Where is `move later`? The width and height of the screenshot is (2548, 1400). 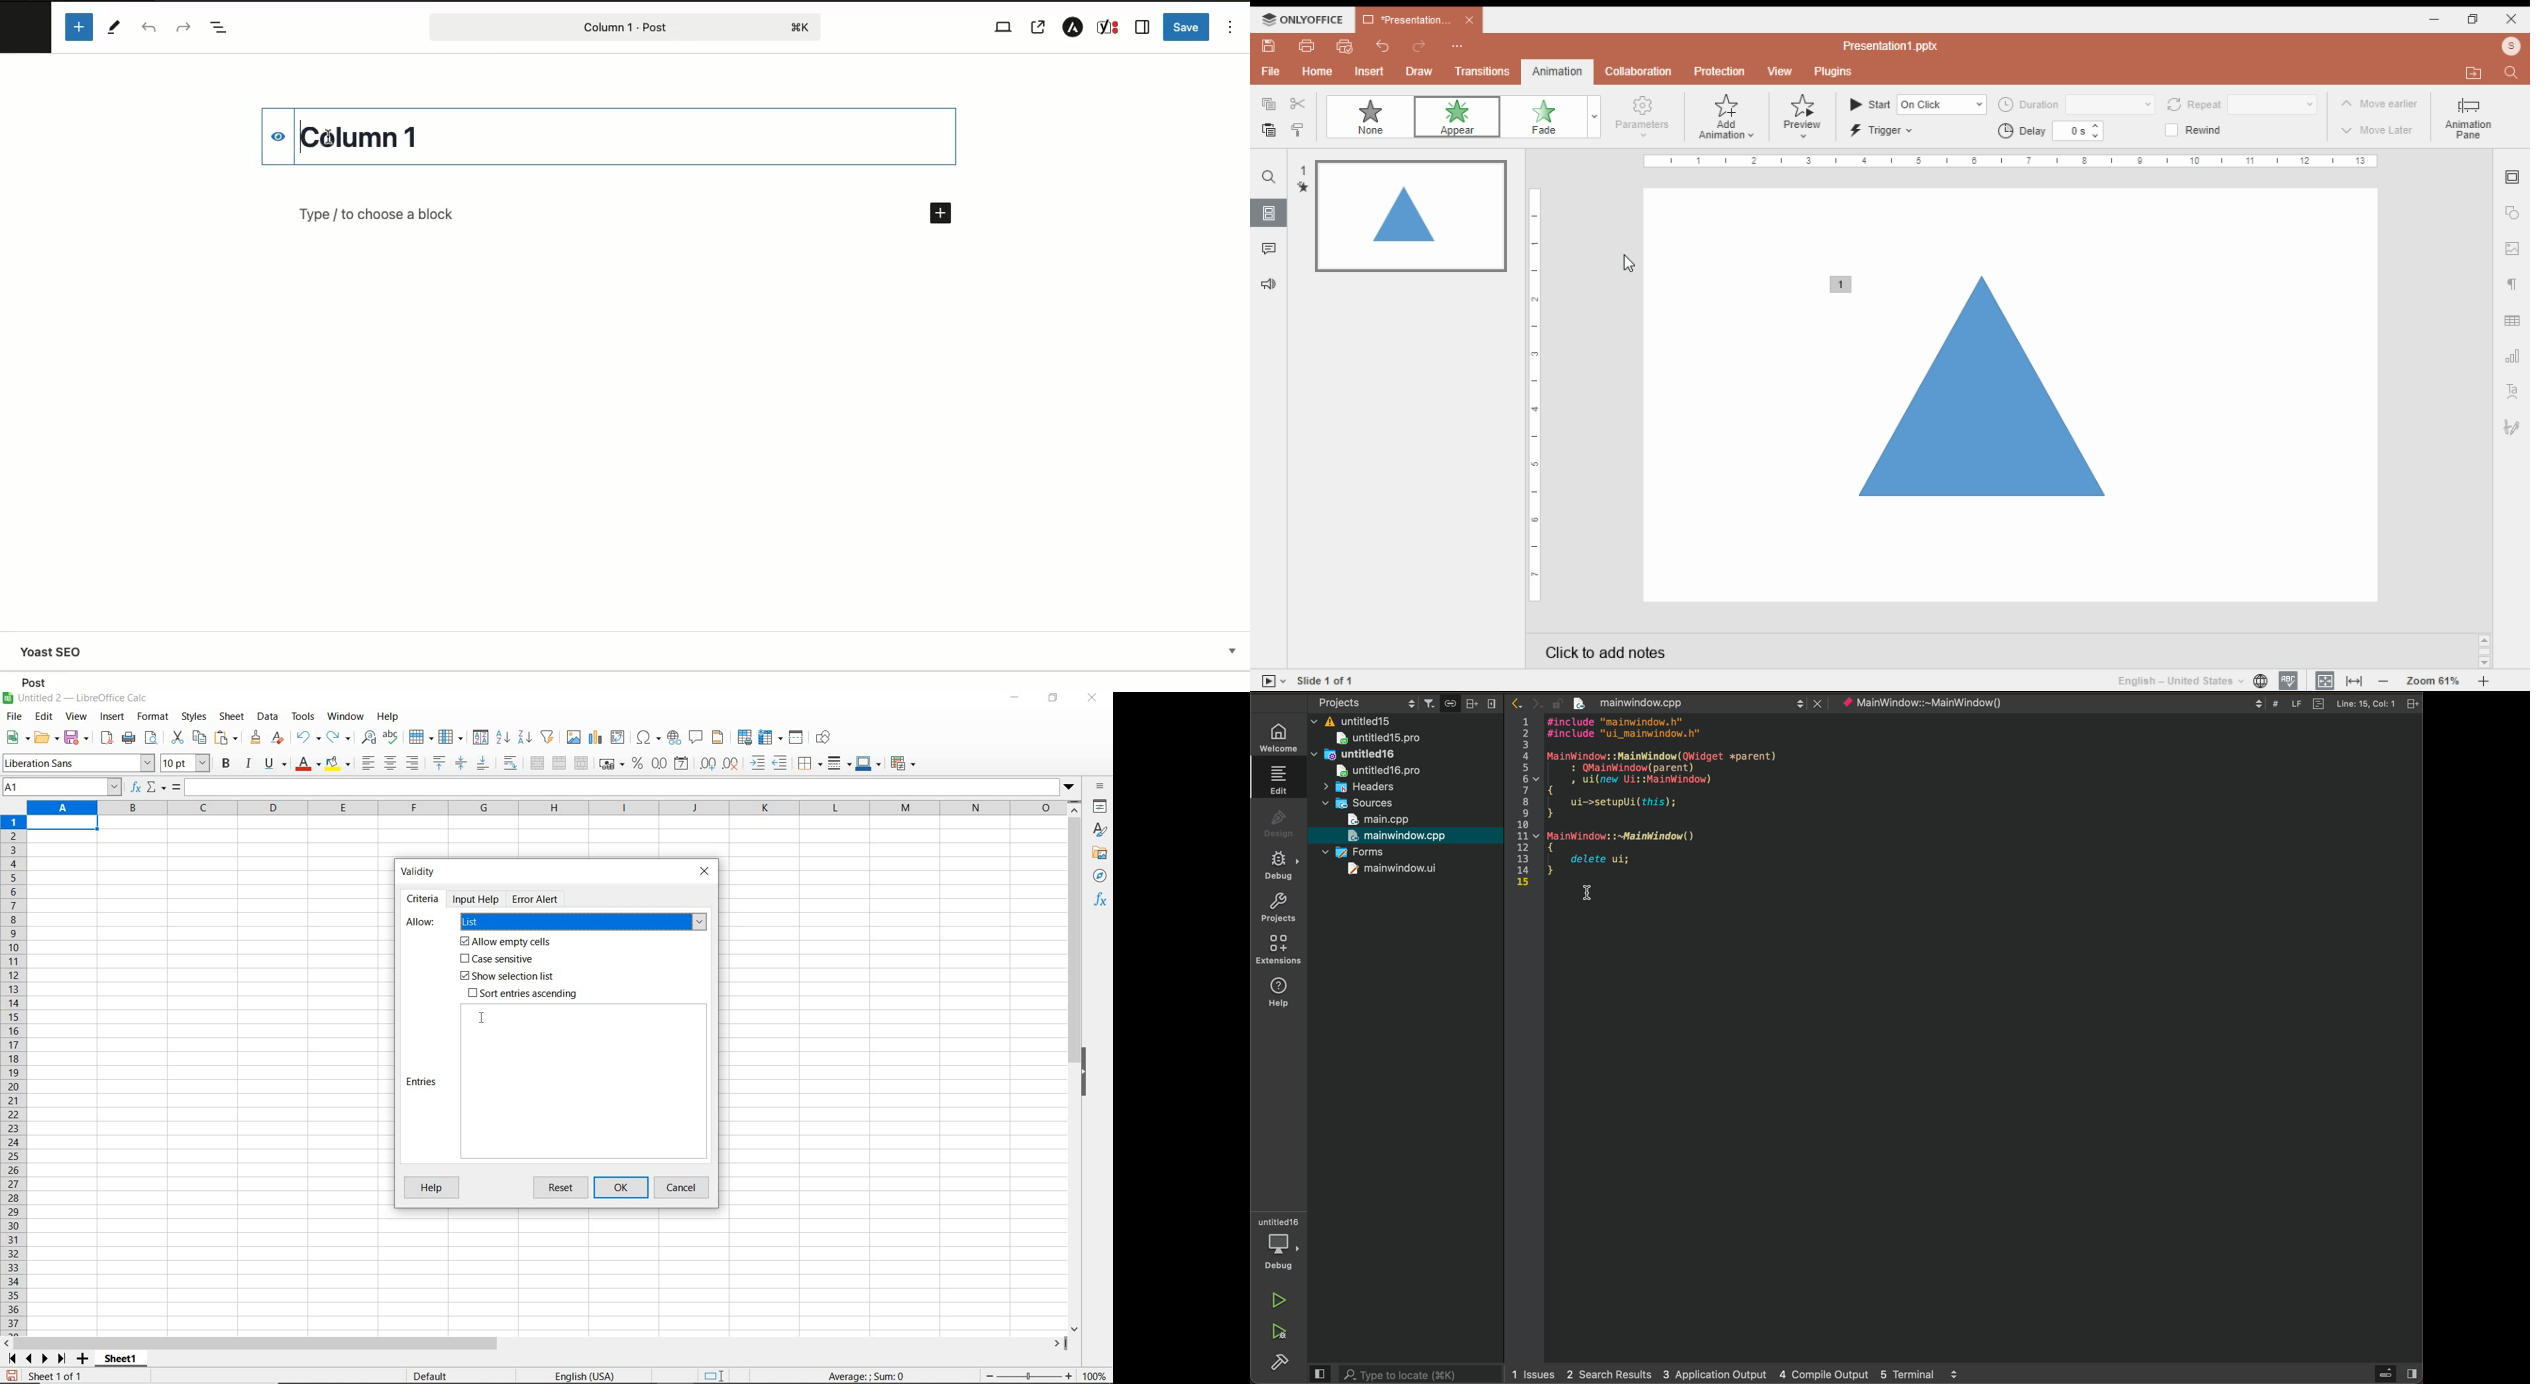
move later is located at coordinates (2376, 130).